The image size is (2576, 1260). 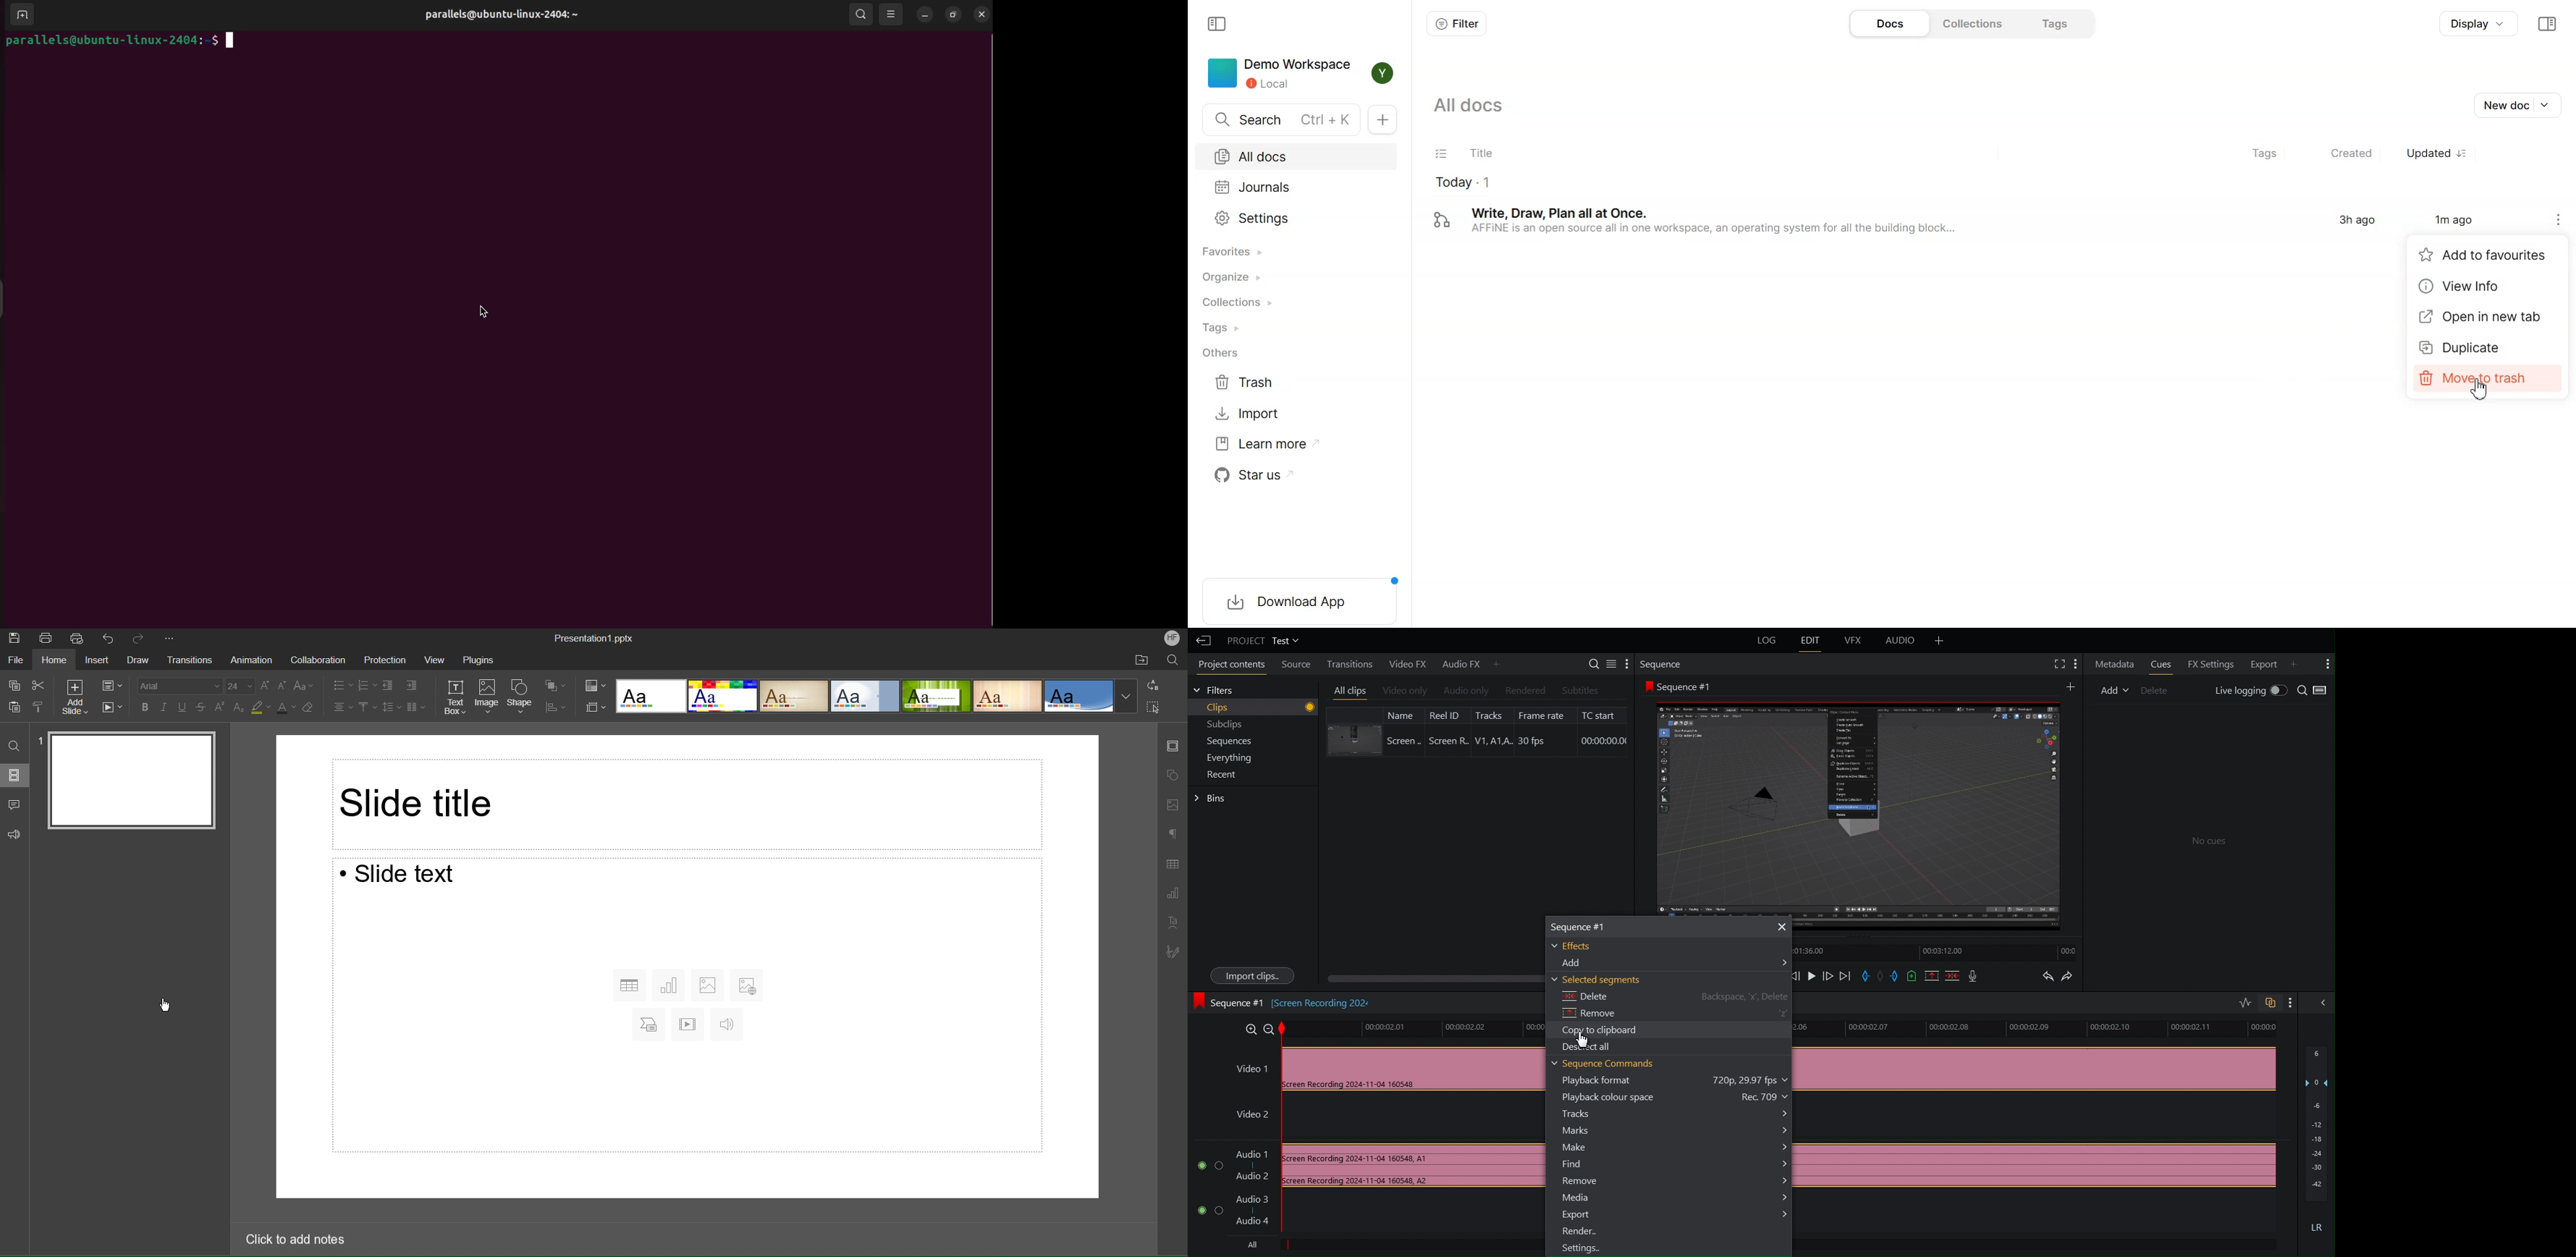 What do you see at coordinates (1752, 221) in the screenshot?
I see `‘Write, Draw, Plan all at Once.
AFFINE is an open source all in one workspace, an operating system for all the building block.` at bounding box center [1752, 221].